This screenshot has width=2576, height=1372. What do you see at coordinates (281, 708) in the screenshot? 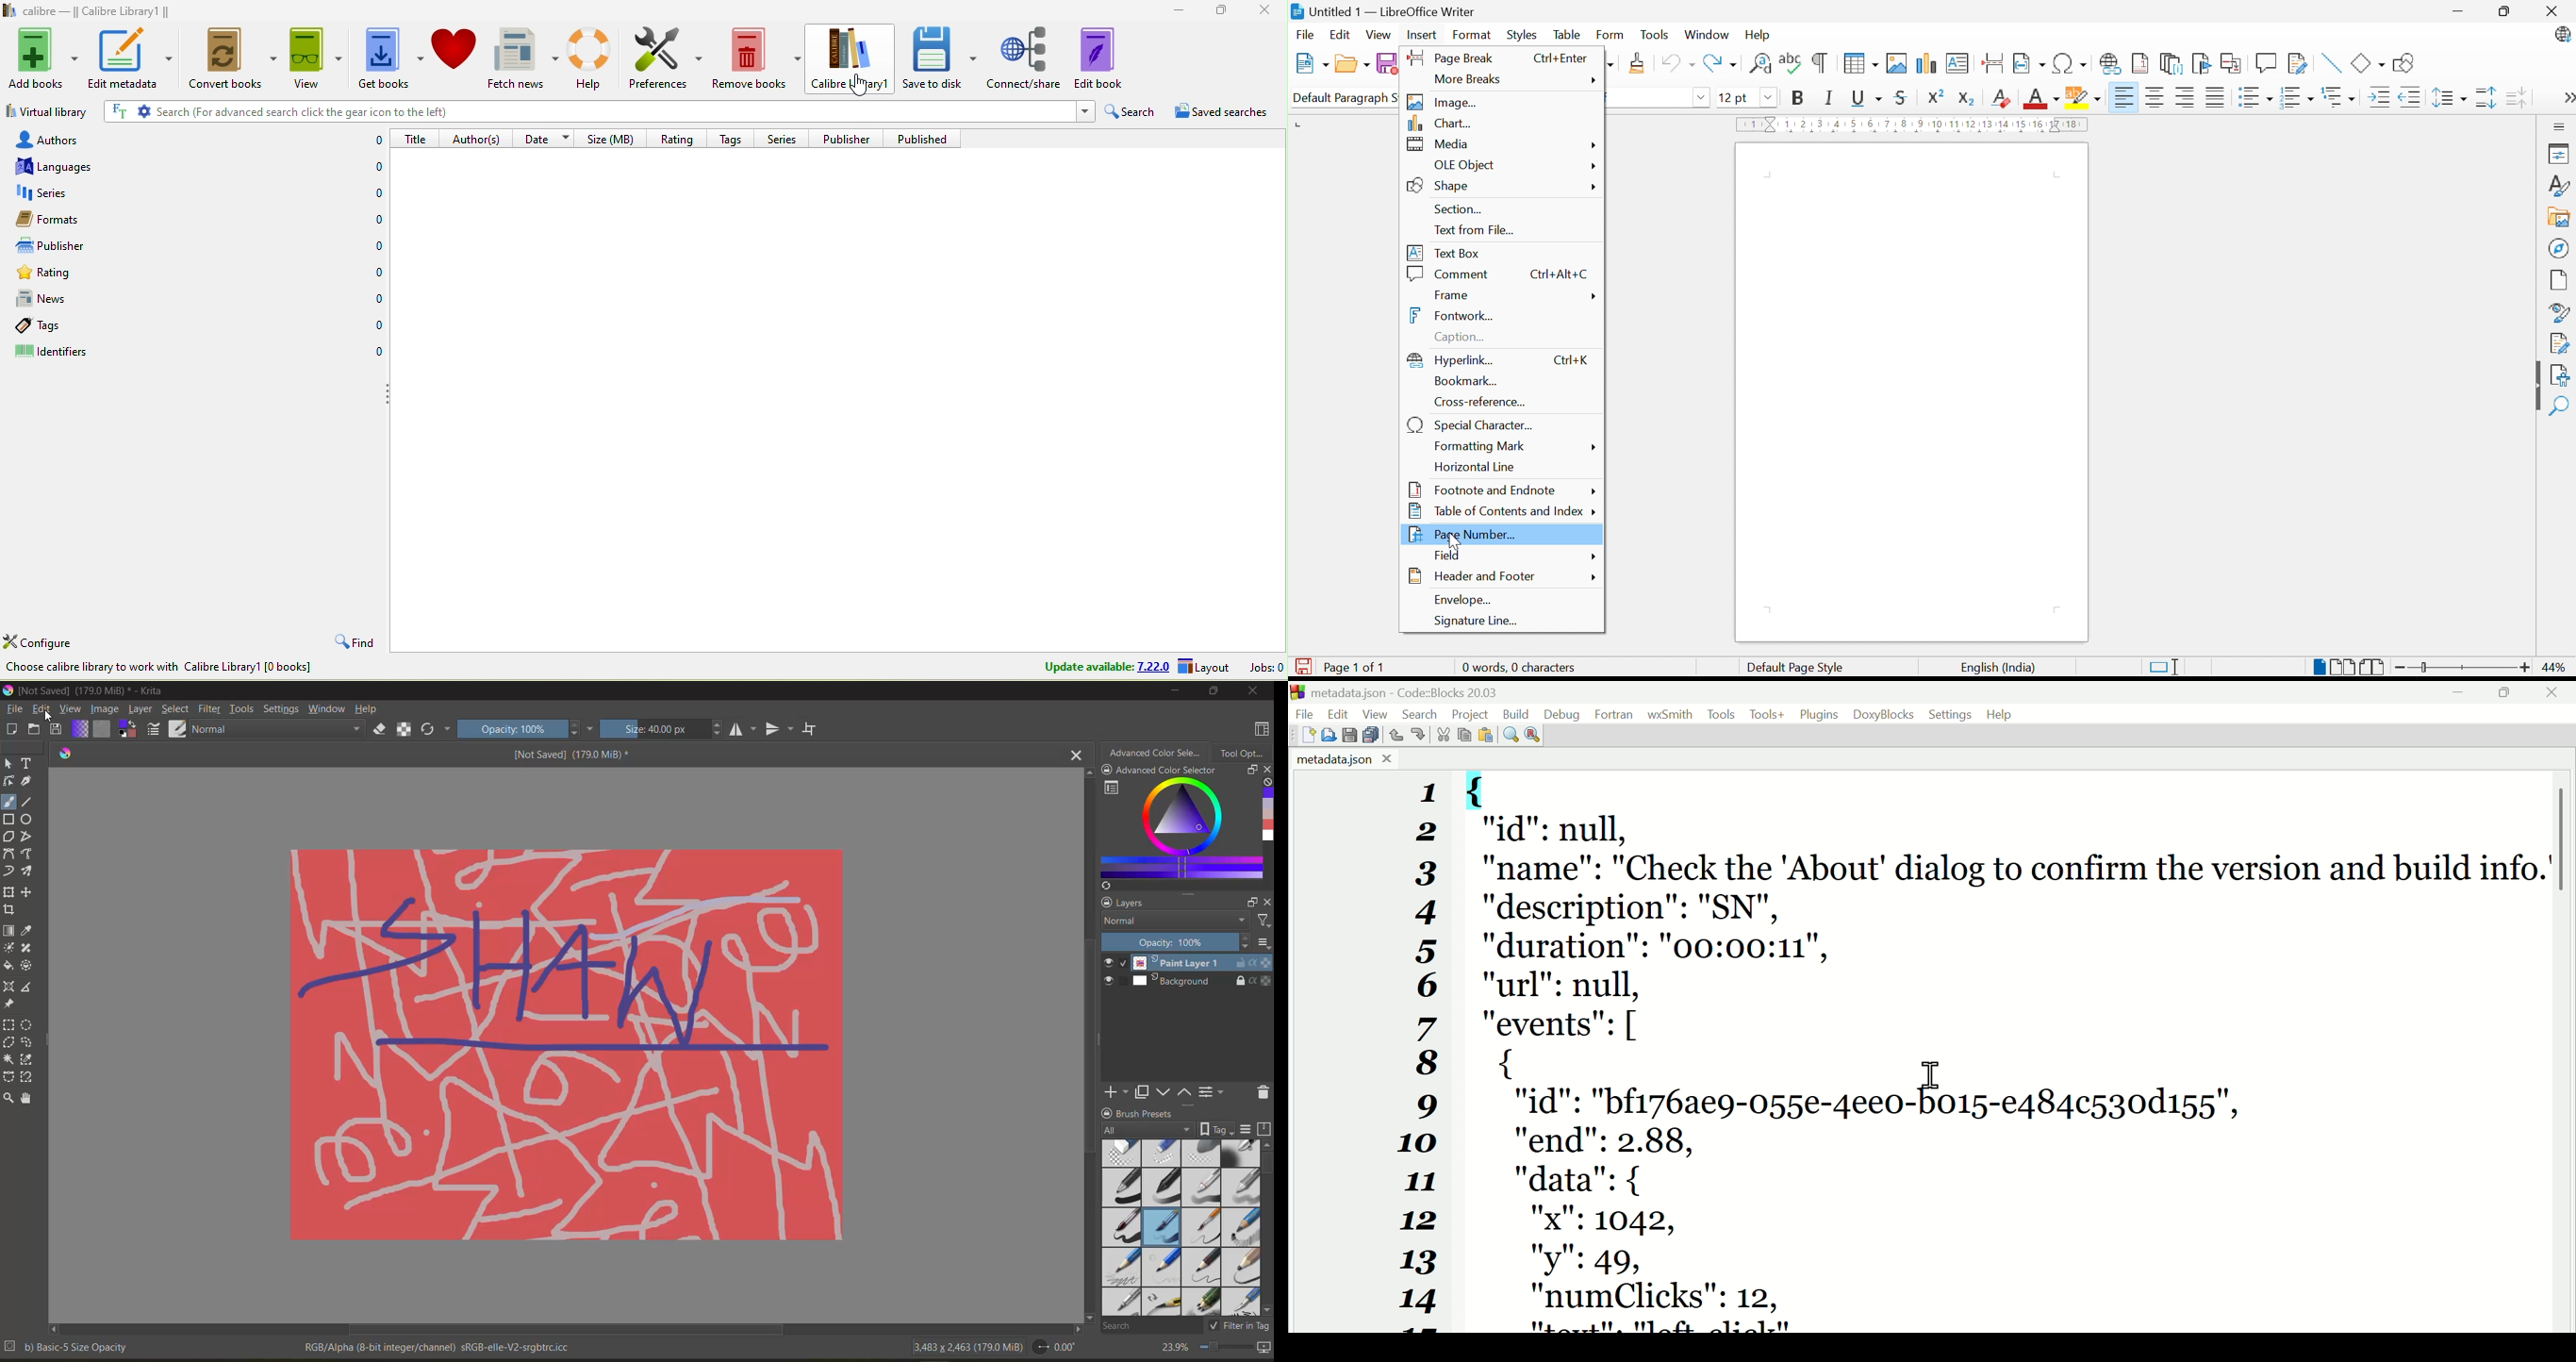
I see `settings` at bounding box center [281, 708].